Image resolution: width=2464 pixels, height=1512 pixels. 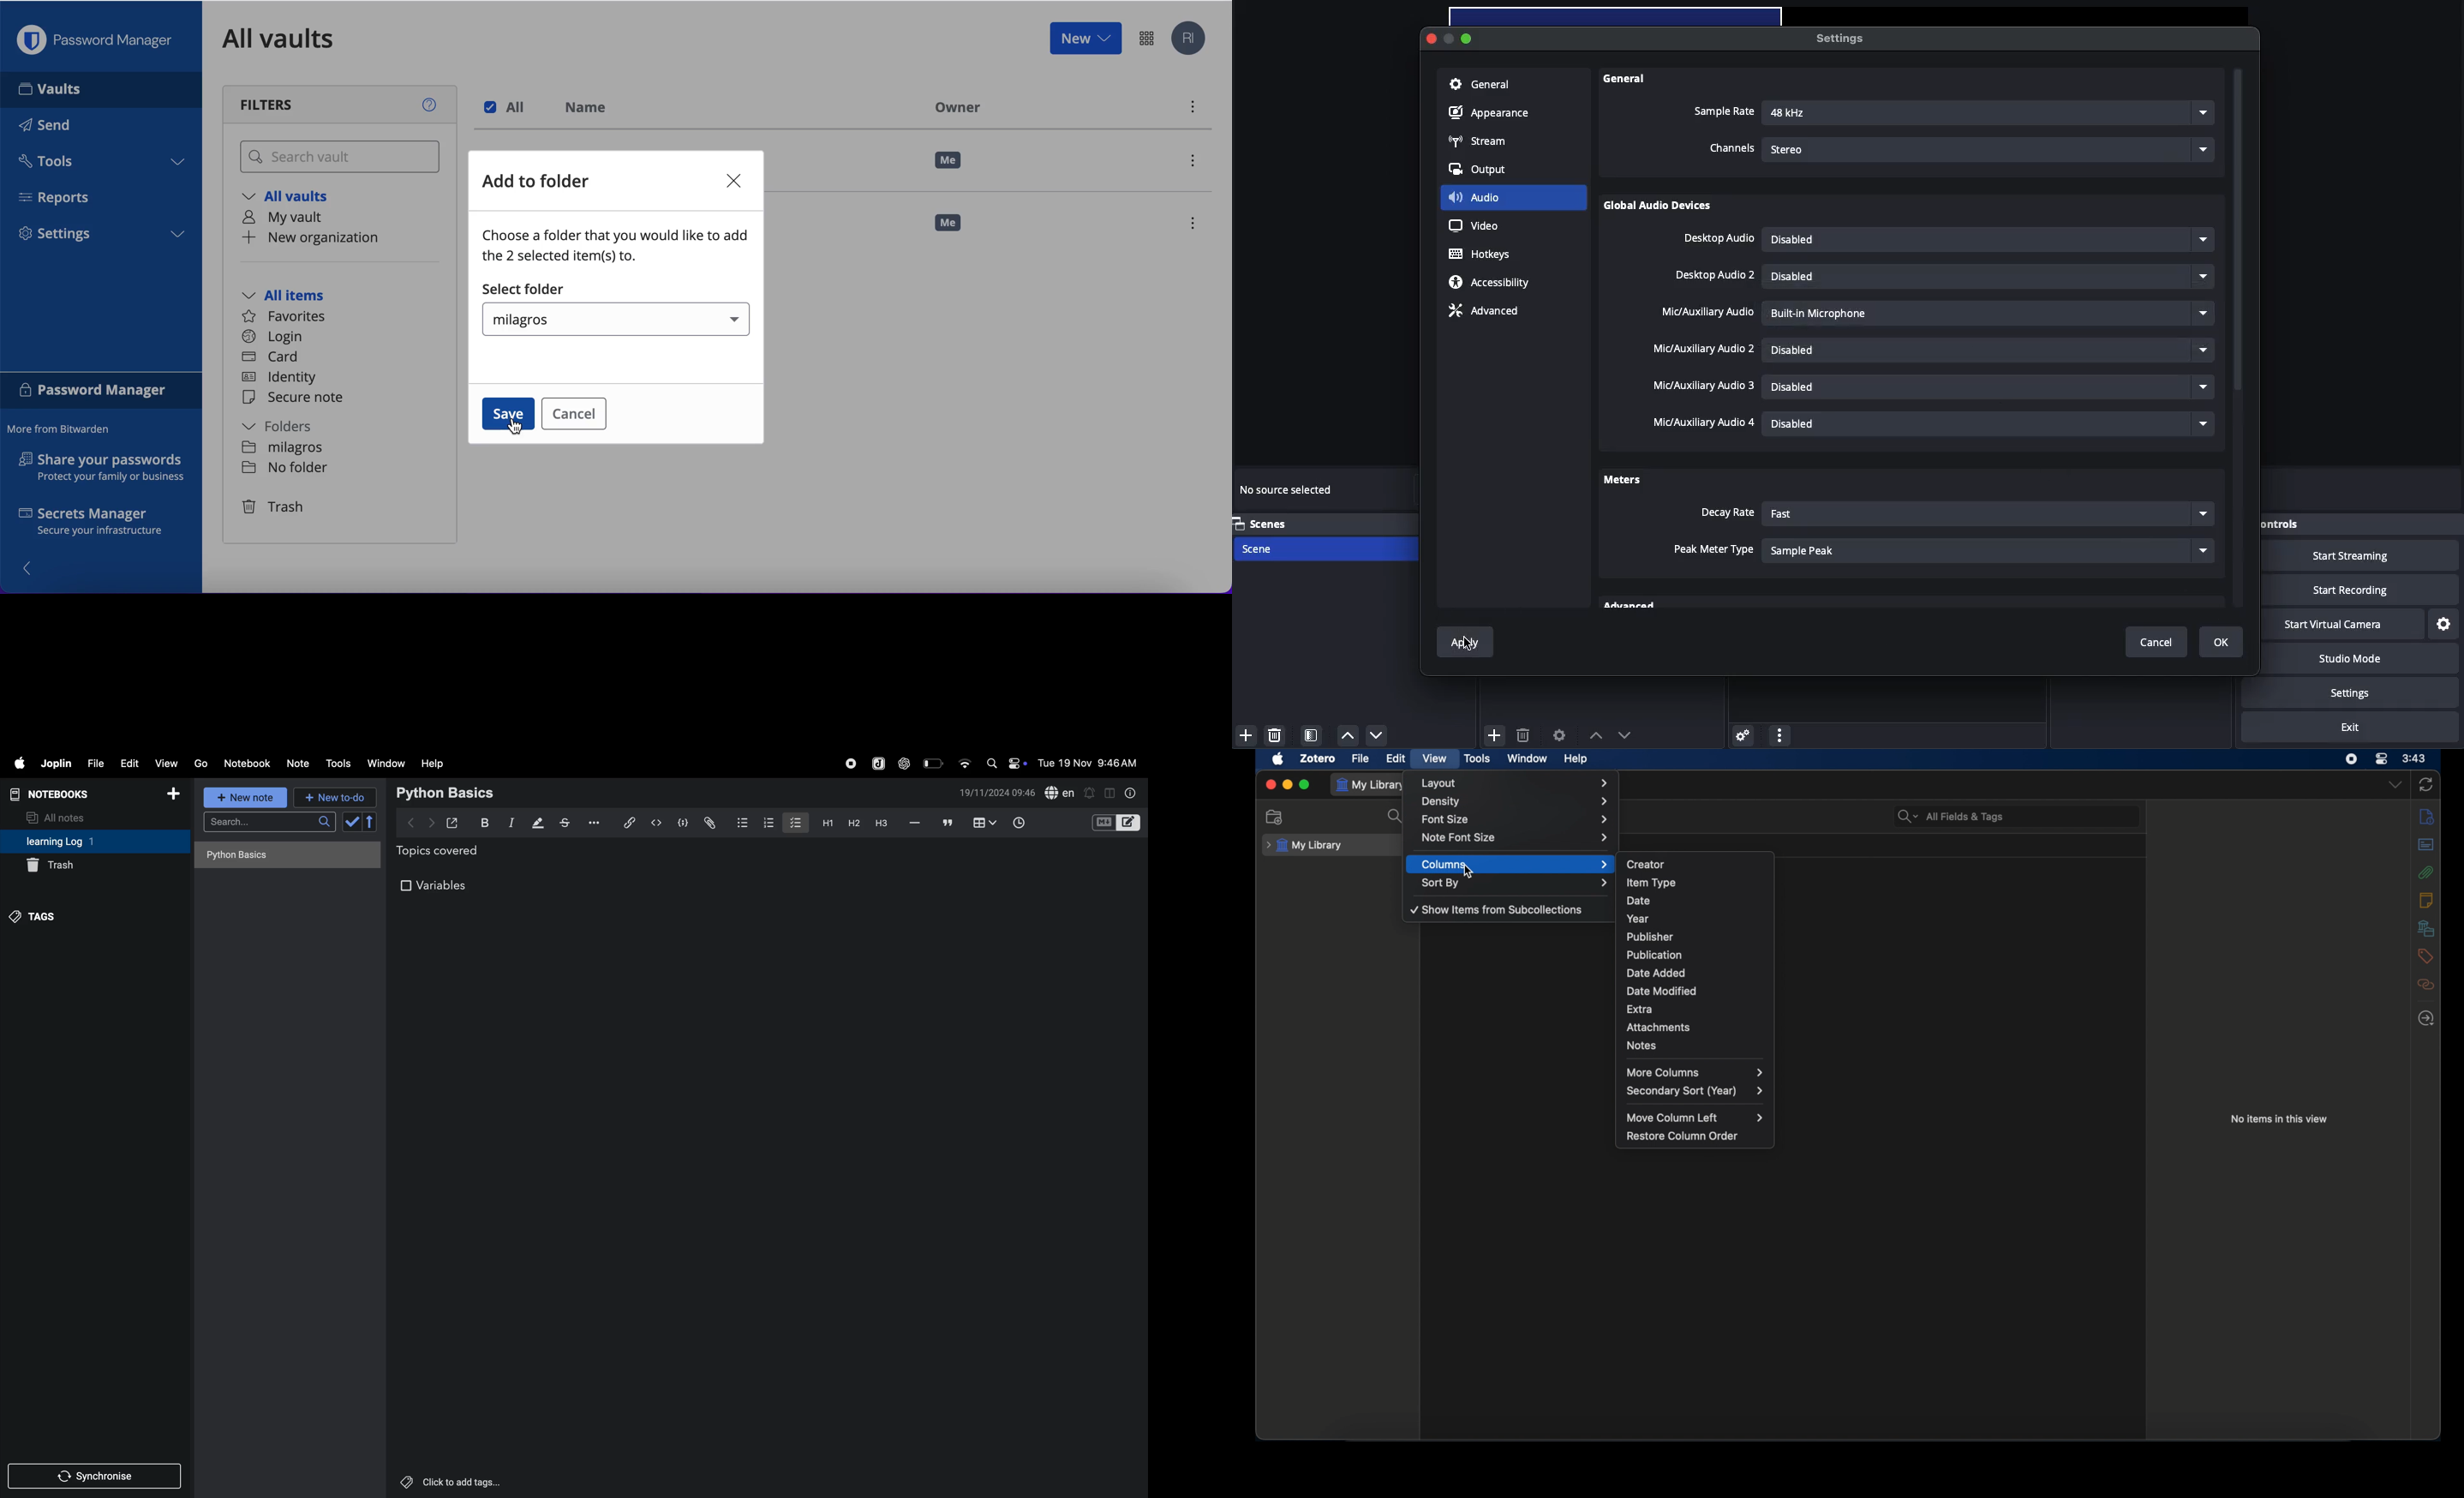 I want to click on edit, so click(x=1395, y=758).